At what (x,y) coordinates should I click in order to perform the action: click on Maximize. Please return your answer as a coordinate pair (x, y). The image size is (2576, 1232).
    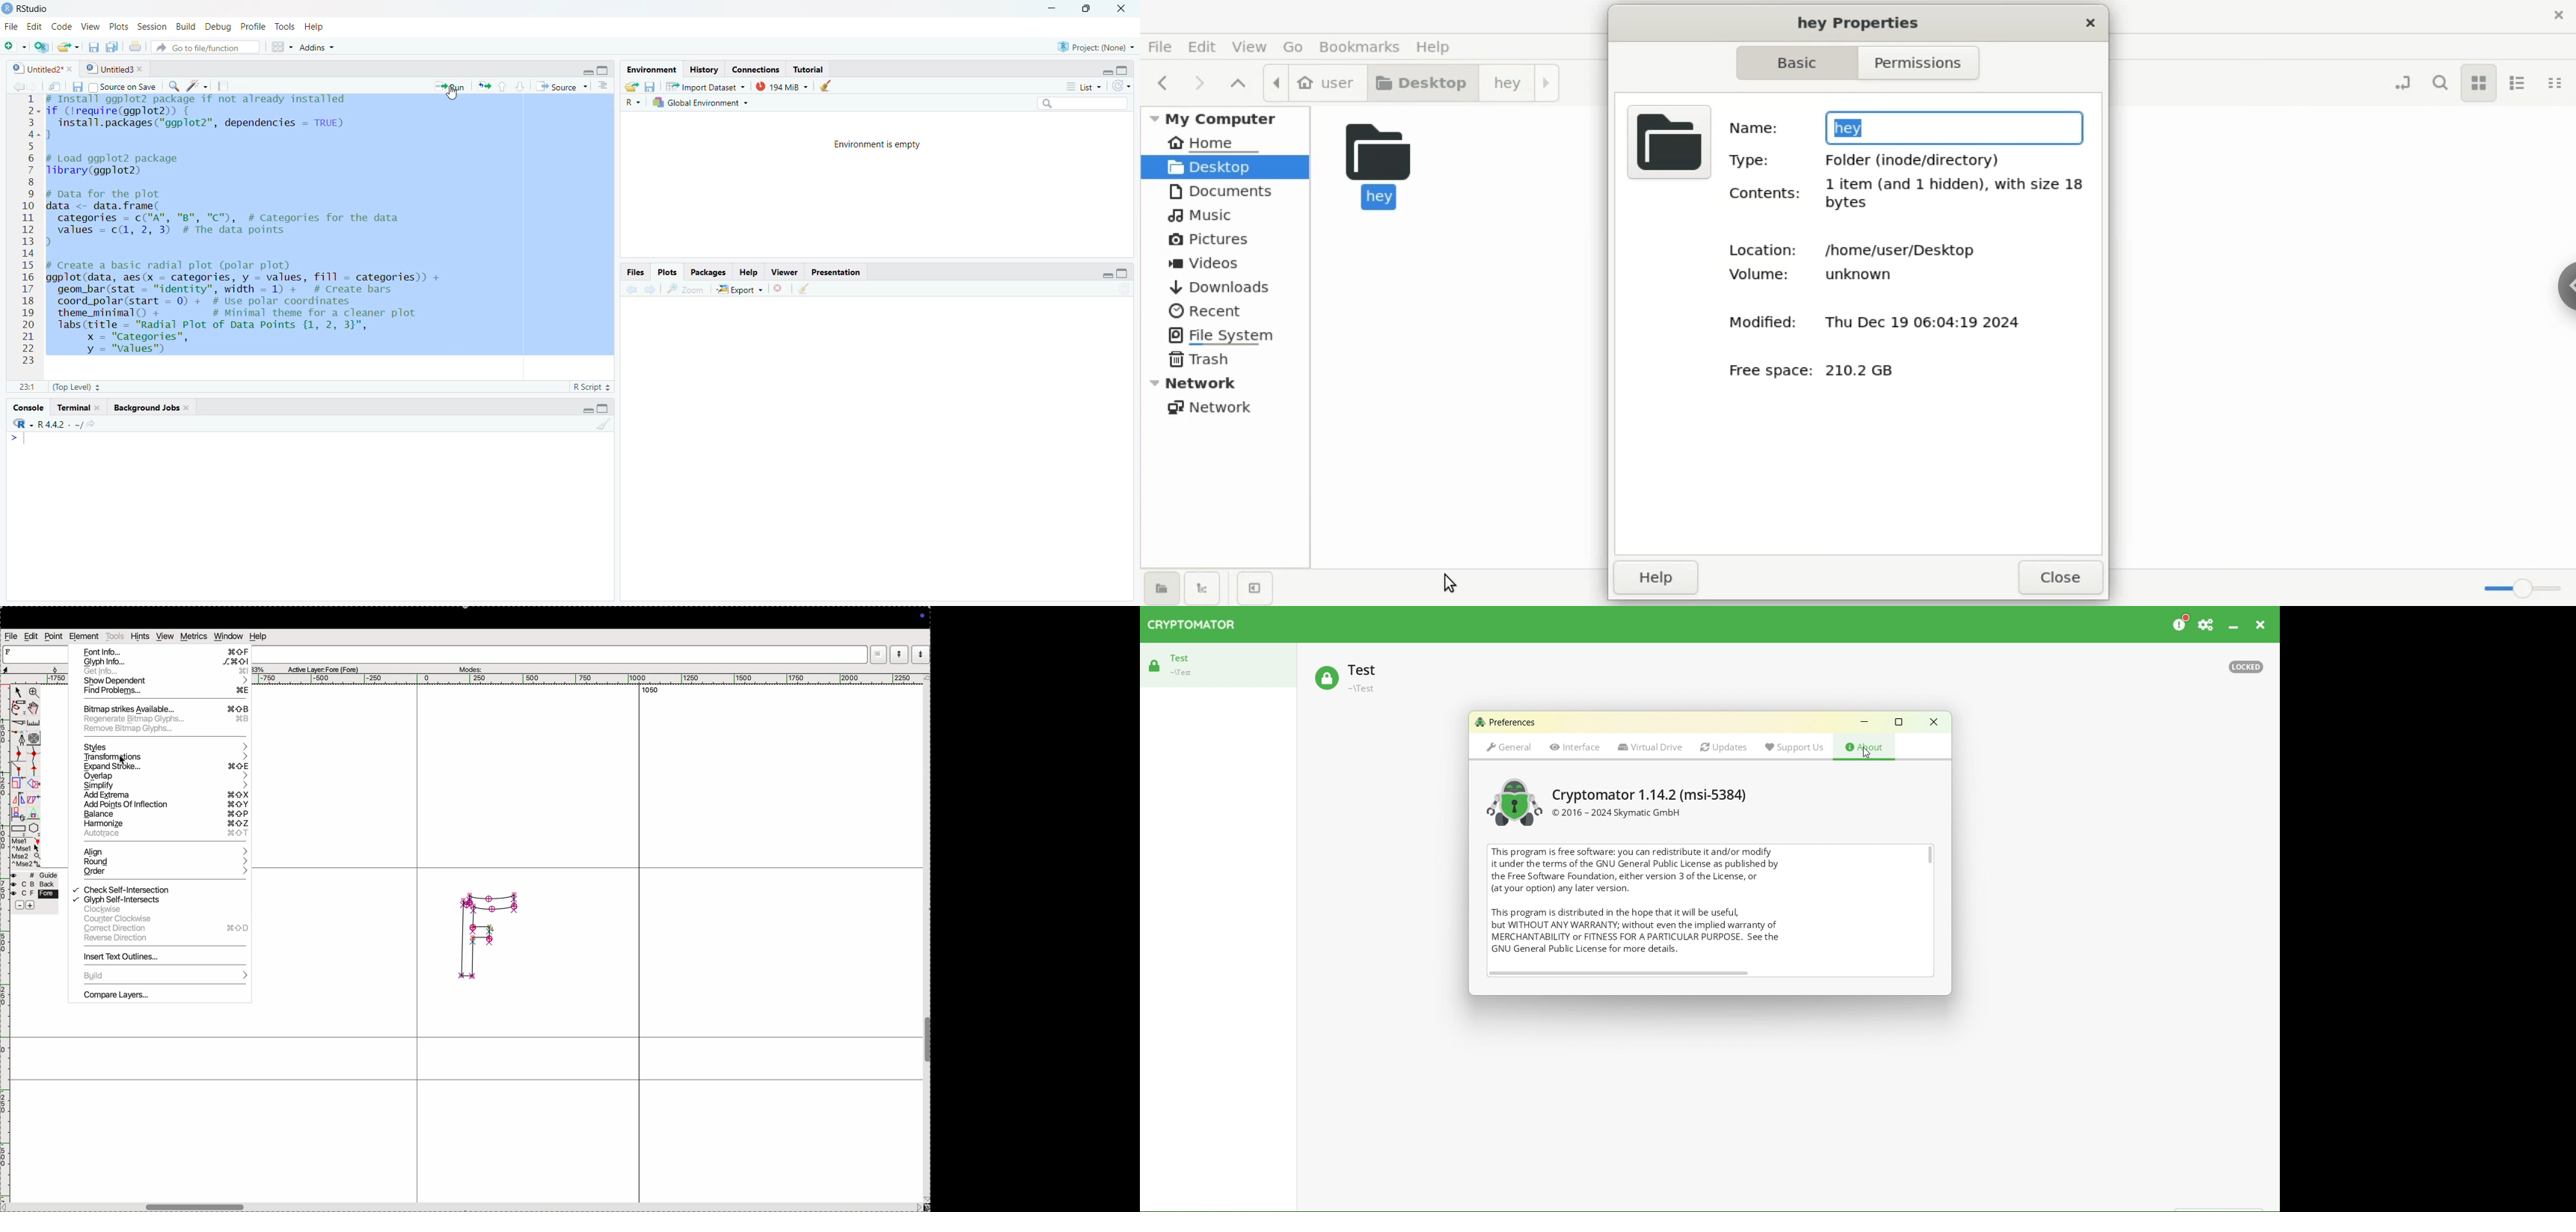
    Looking at the image, I should click on (1124, 271).